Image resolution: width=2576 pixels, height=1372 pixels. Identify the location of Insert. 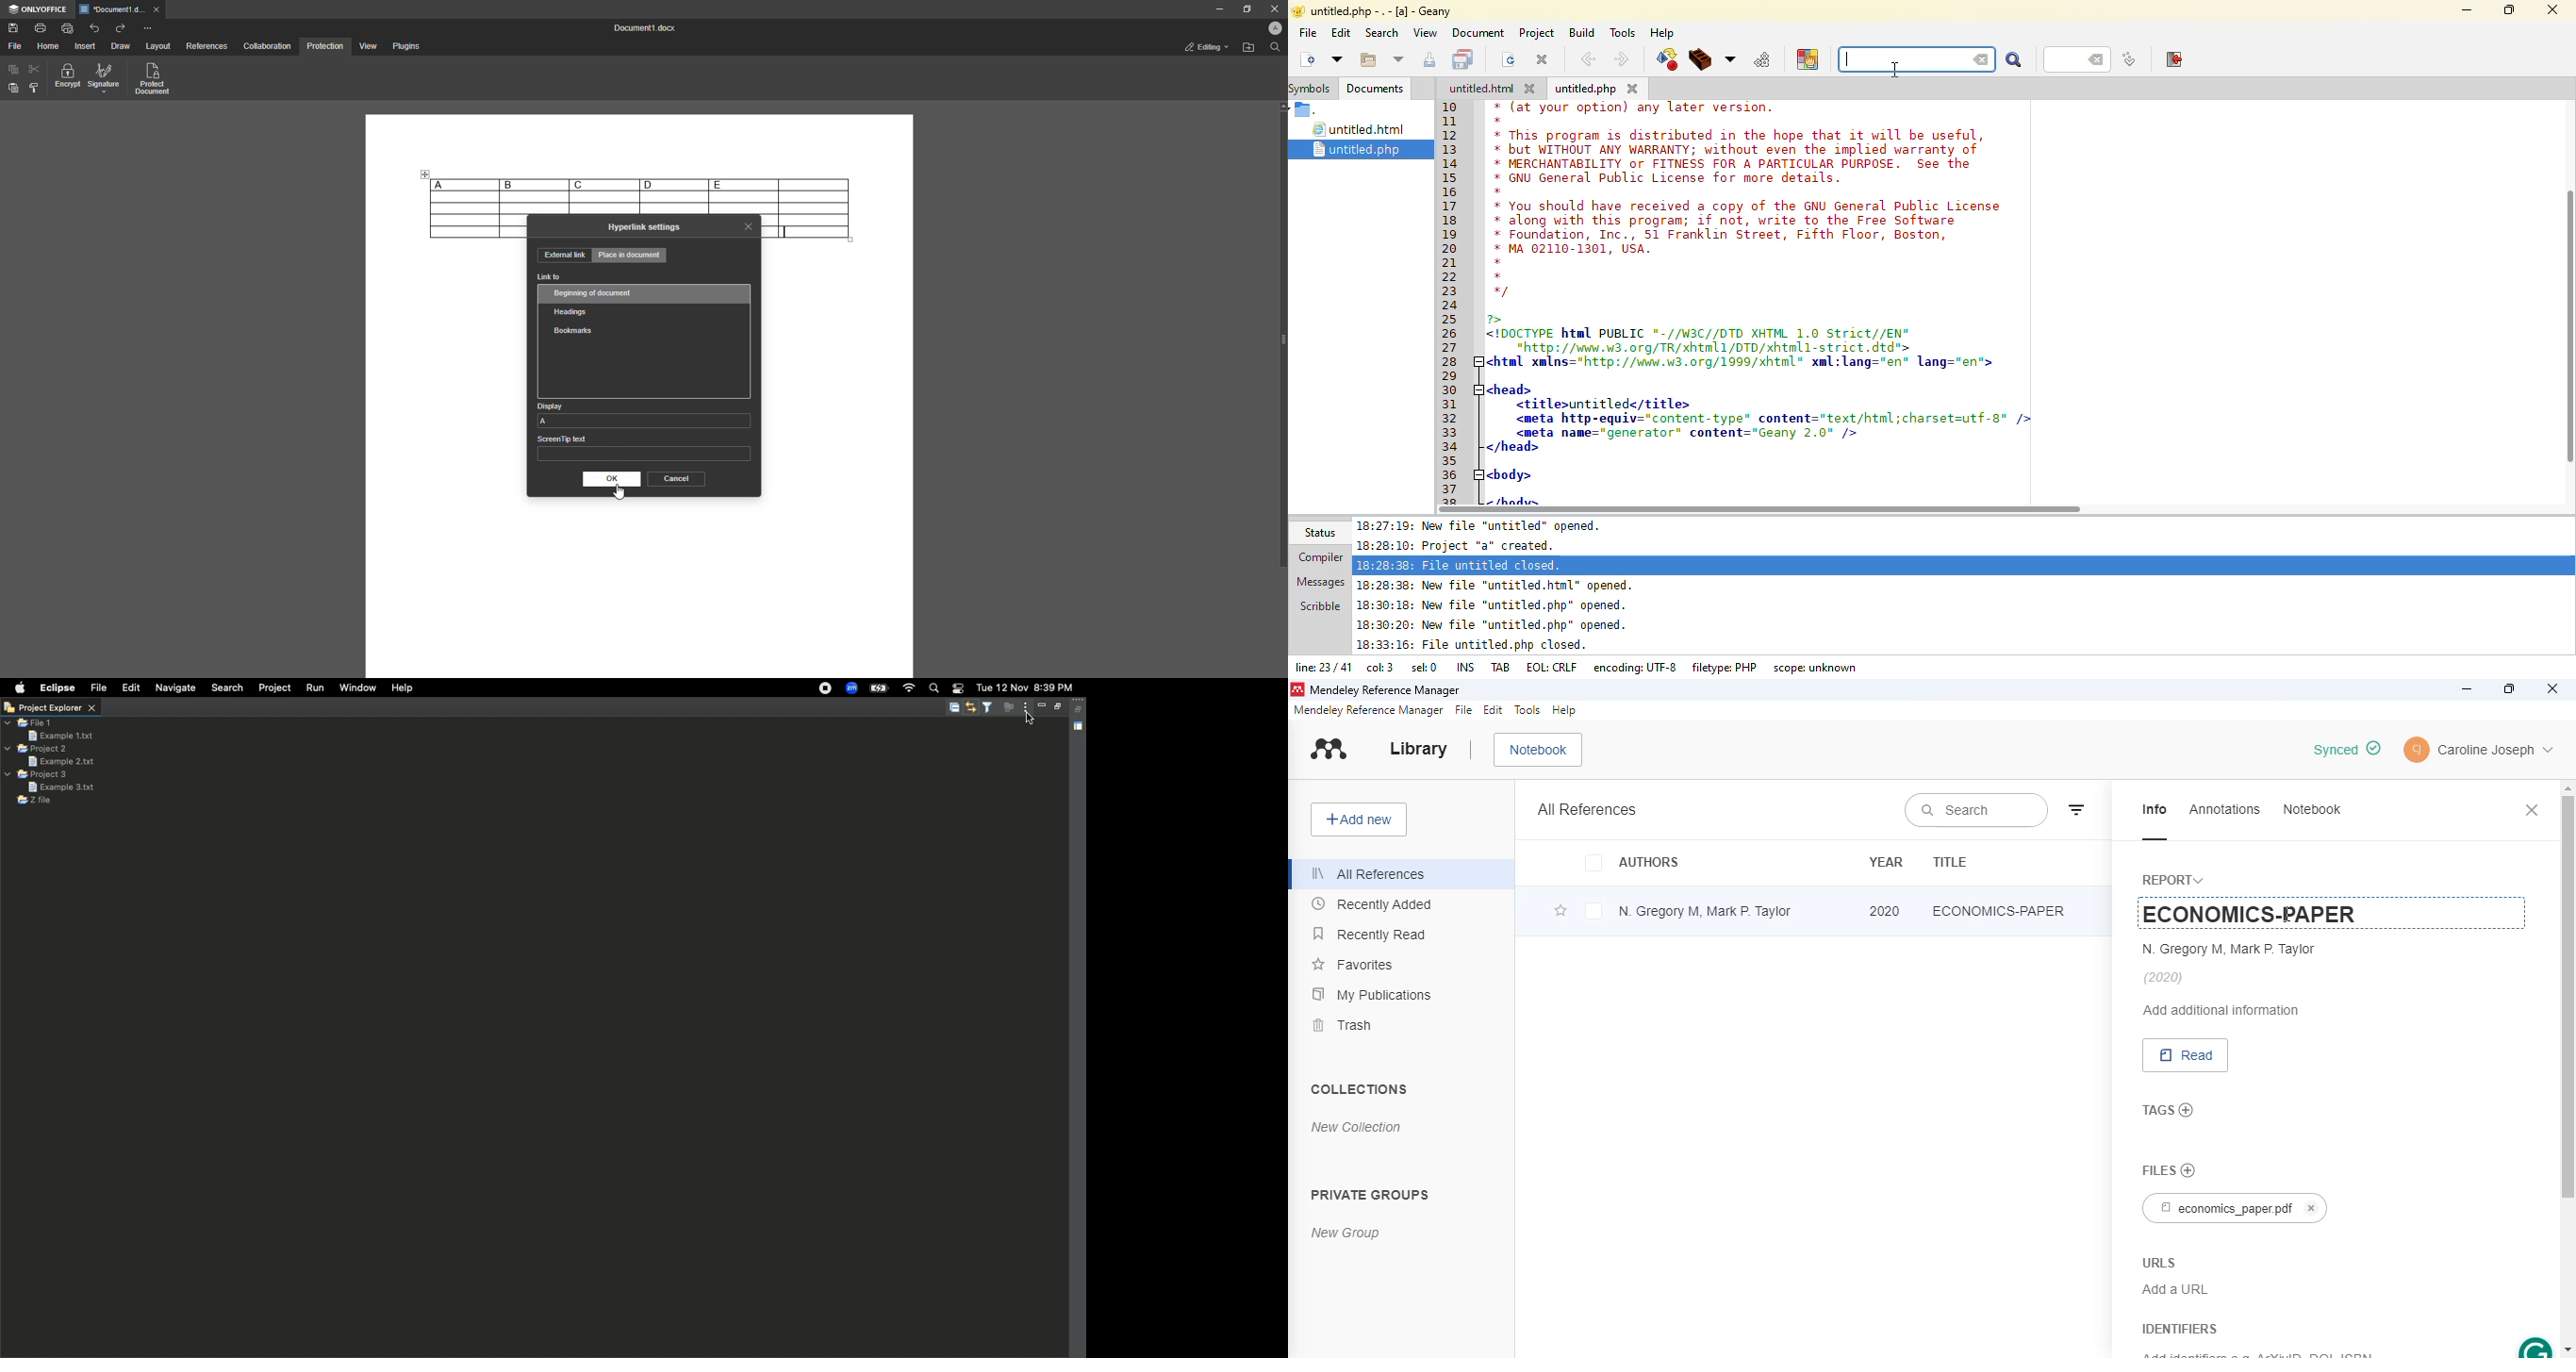
(86, 46).